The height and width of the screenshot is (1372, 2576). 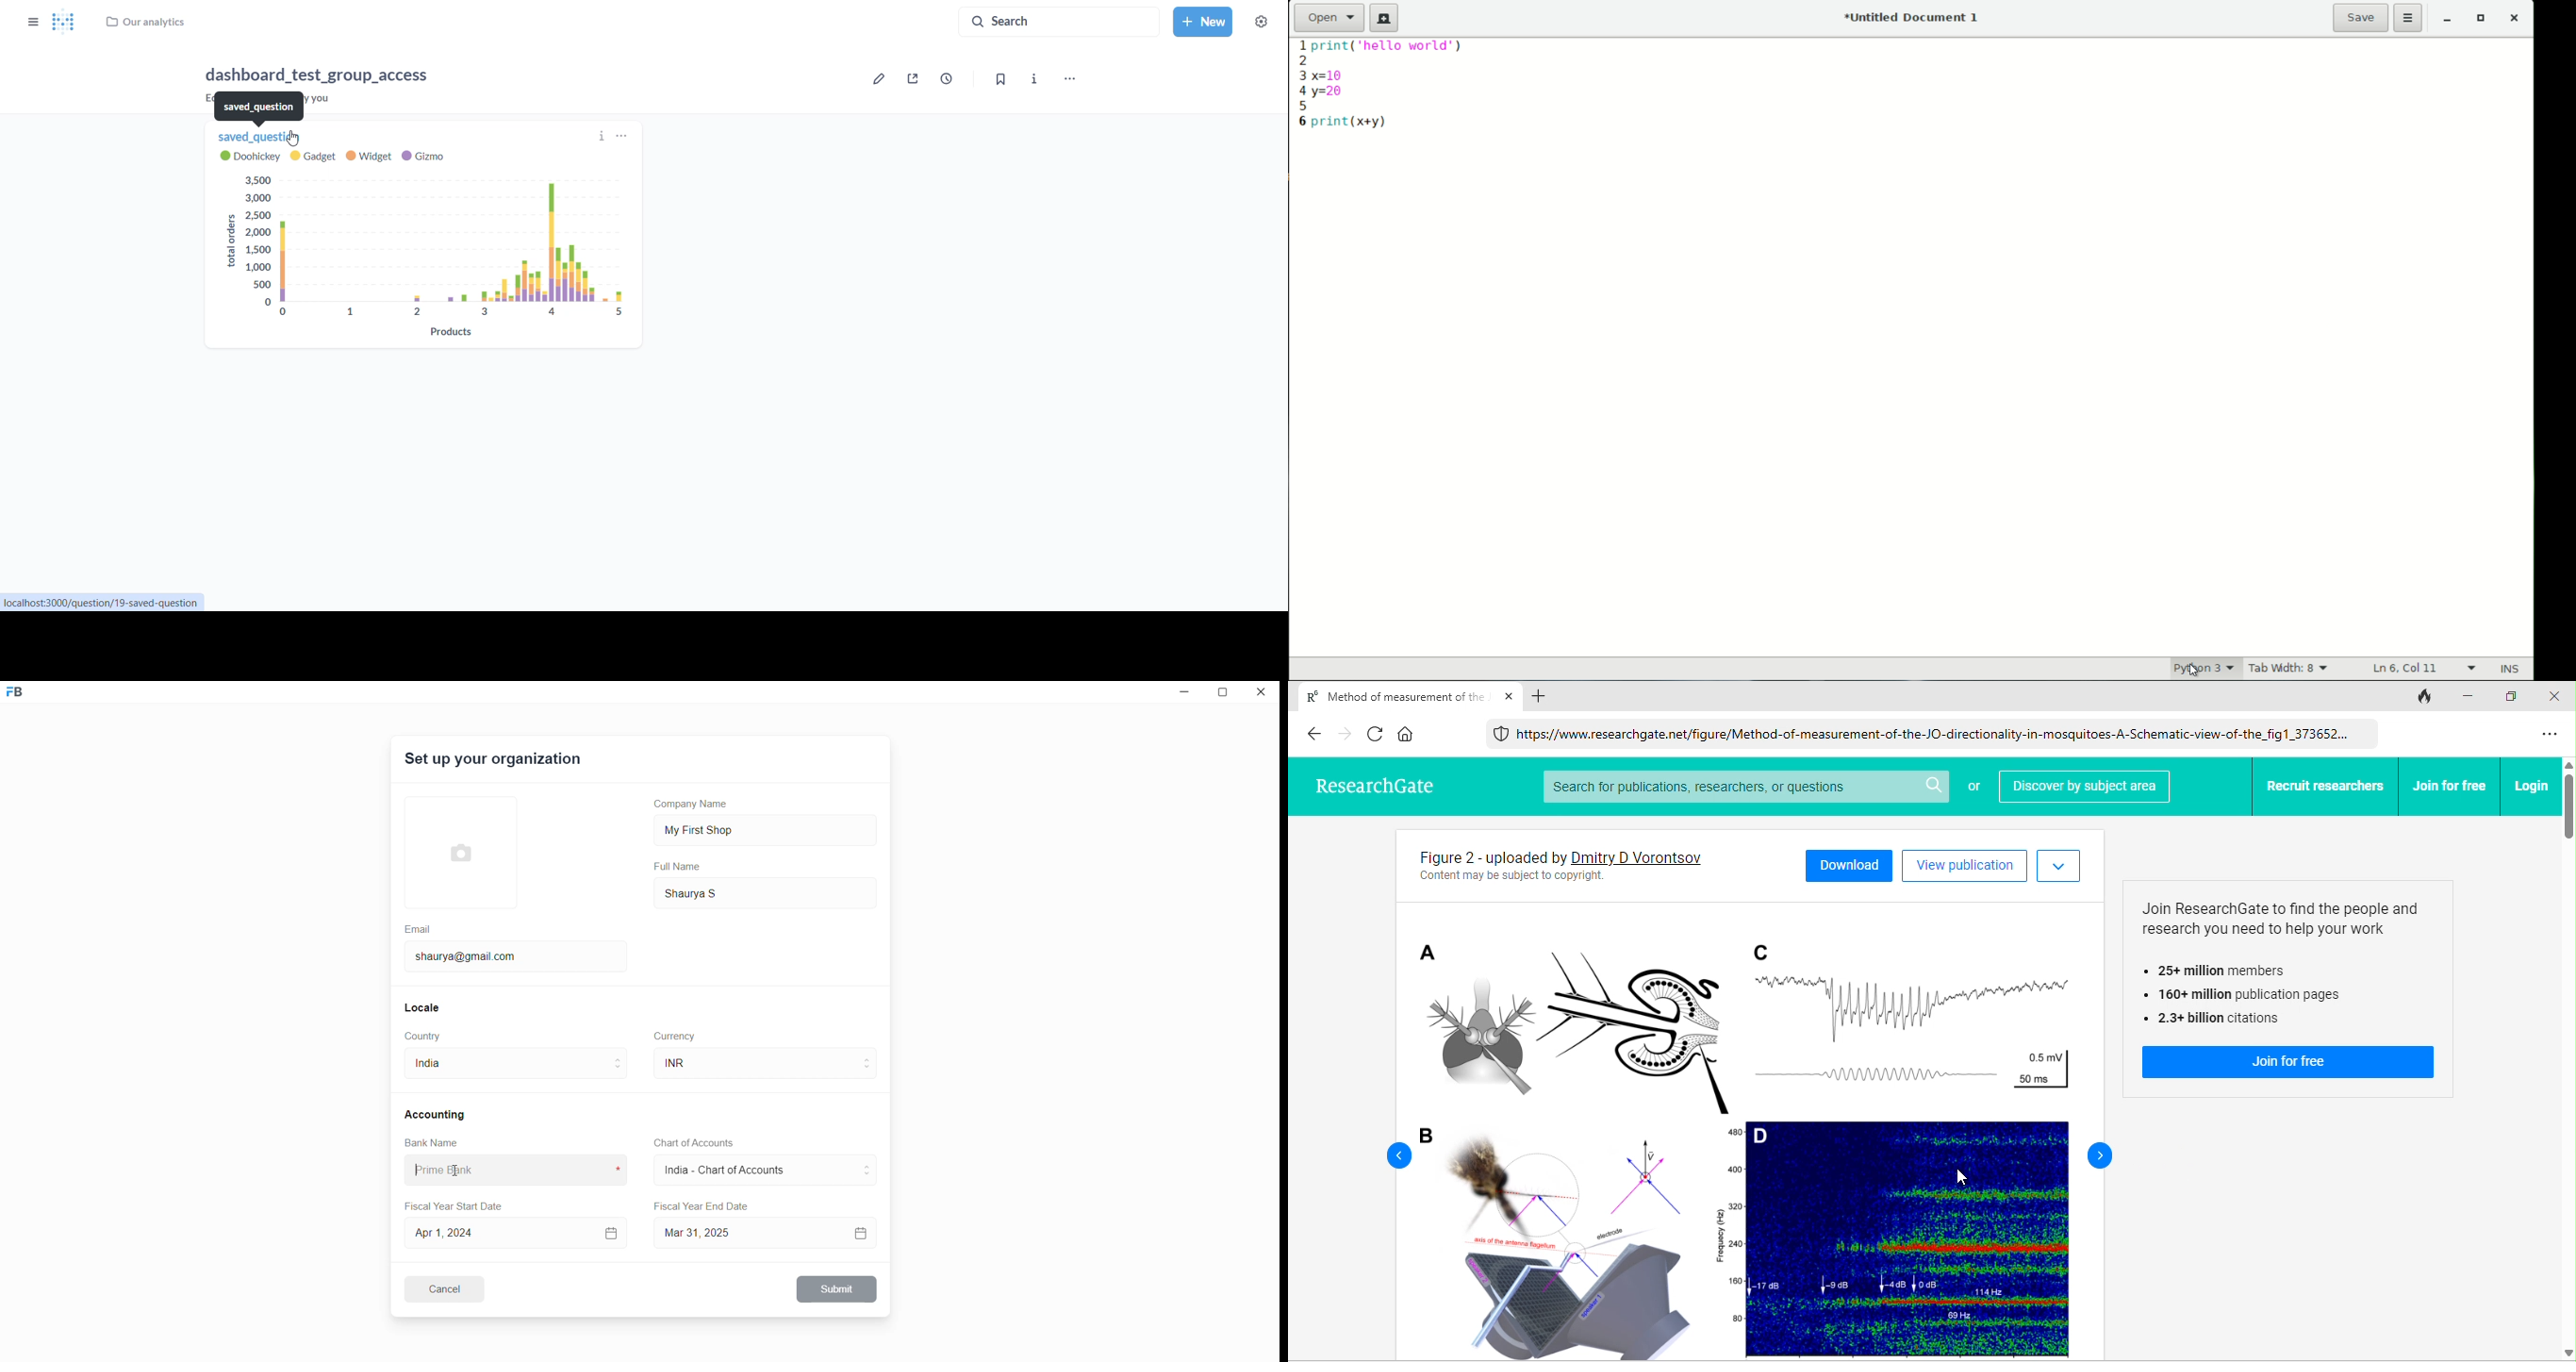 What do you see at coordinates (154, 21) in the screenshot?
I see `our analytics` at bounding box center [154, 21].